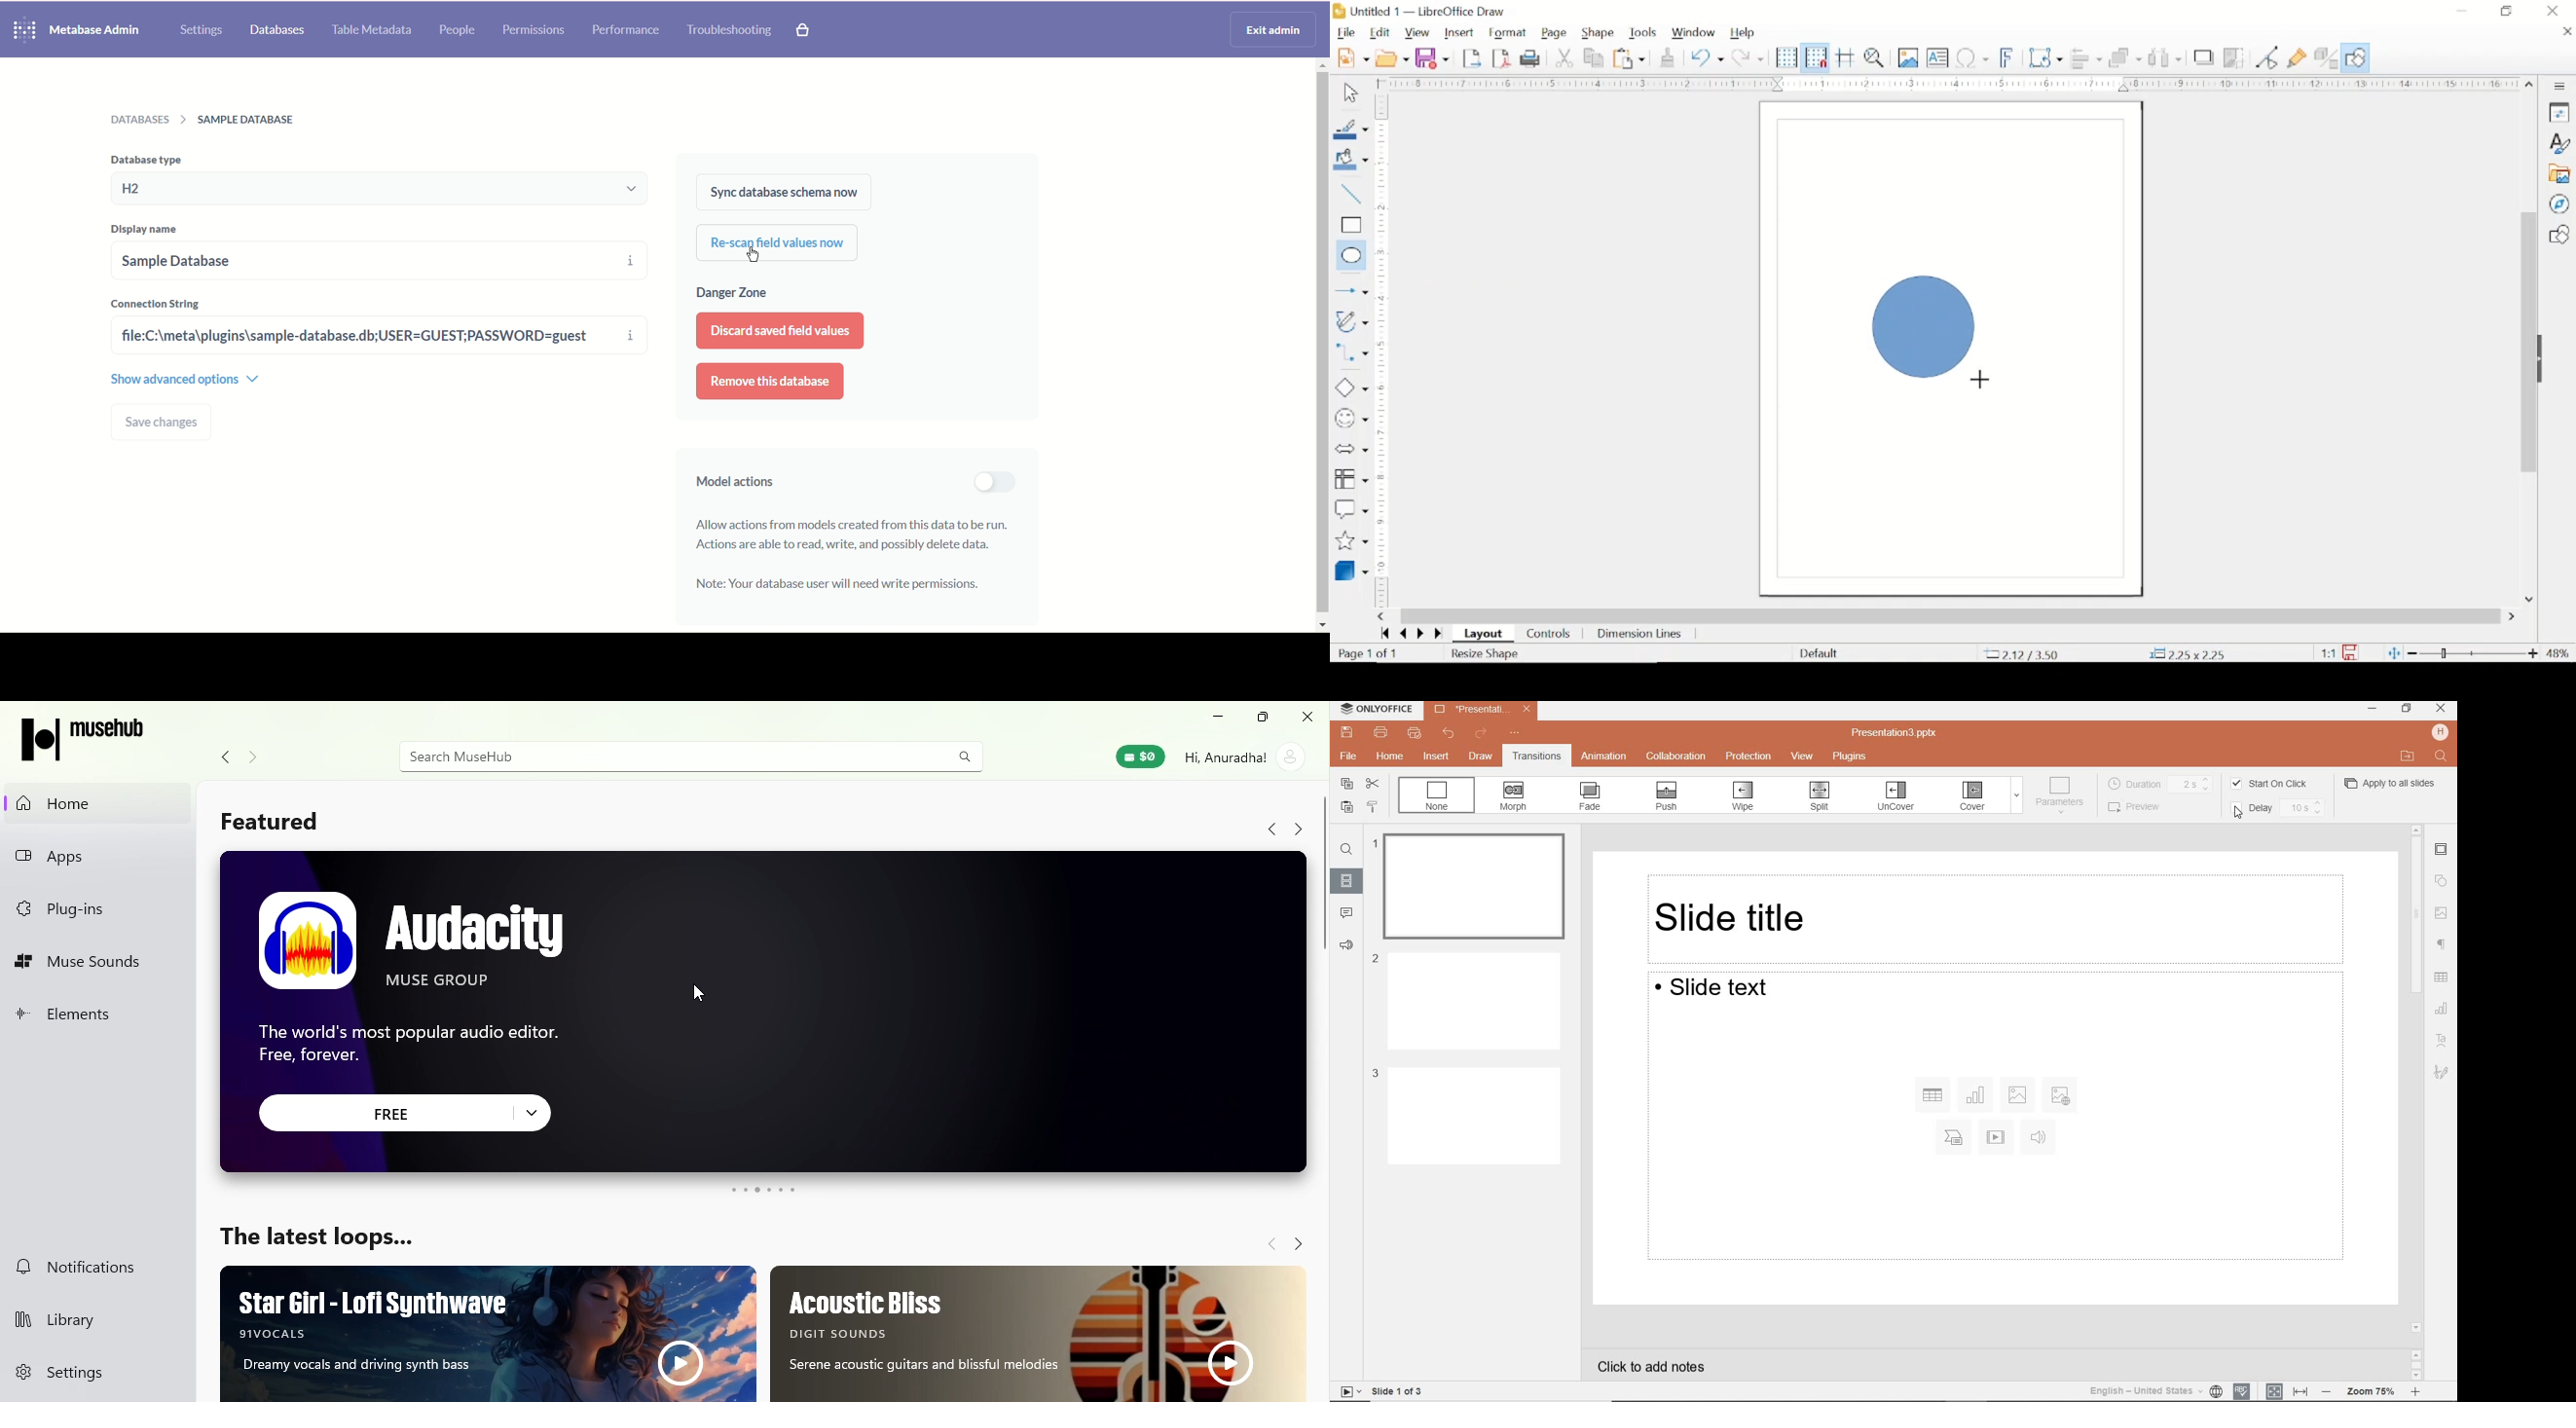 The image size is (2576, 1428). I want to click on FIT TO SLIDE / FIT TO WIDTH, so click(2288, 1391).